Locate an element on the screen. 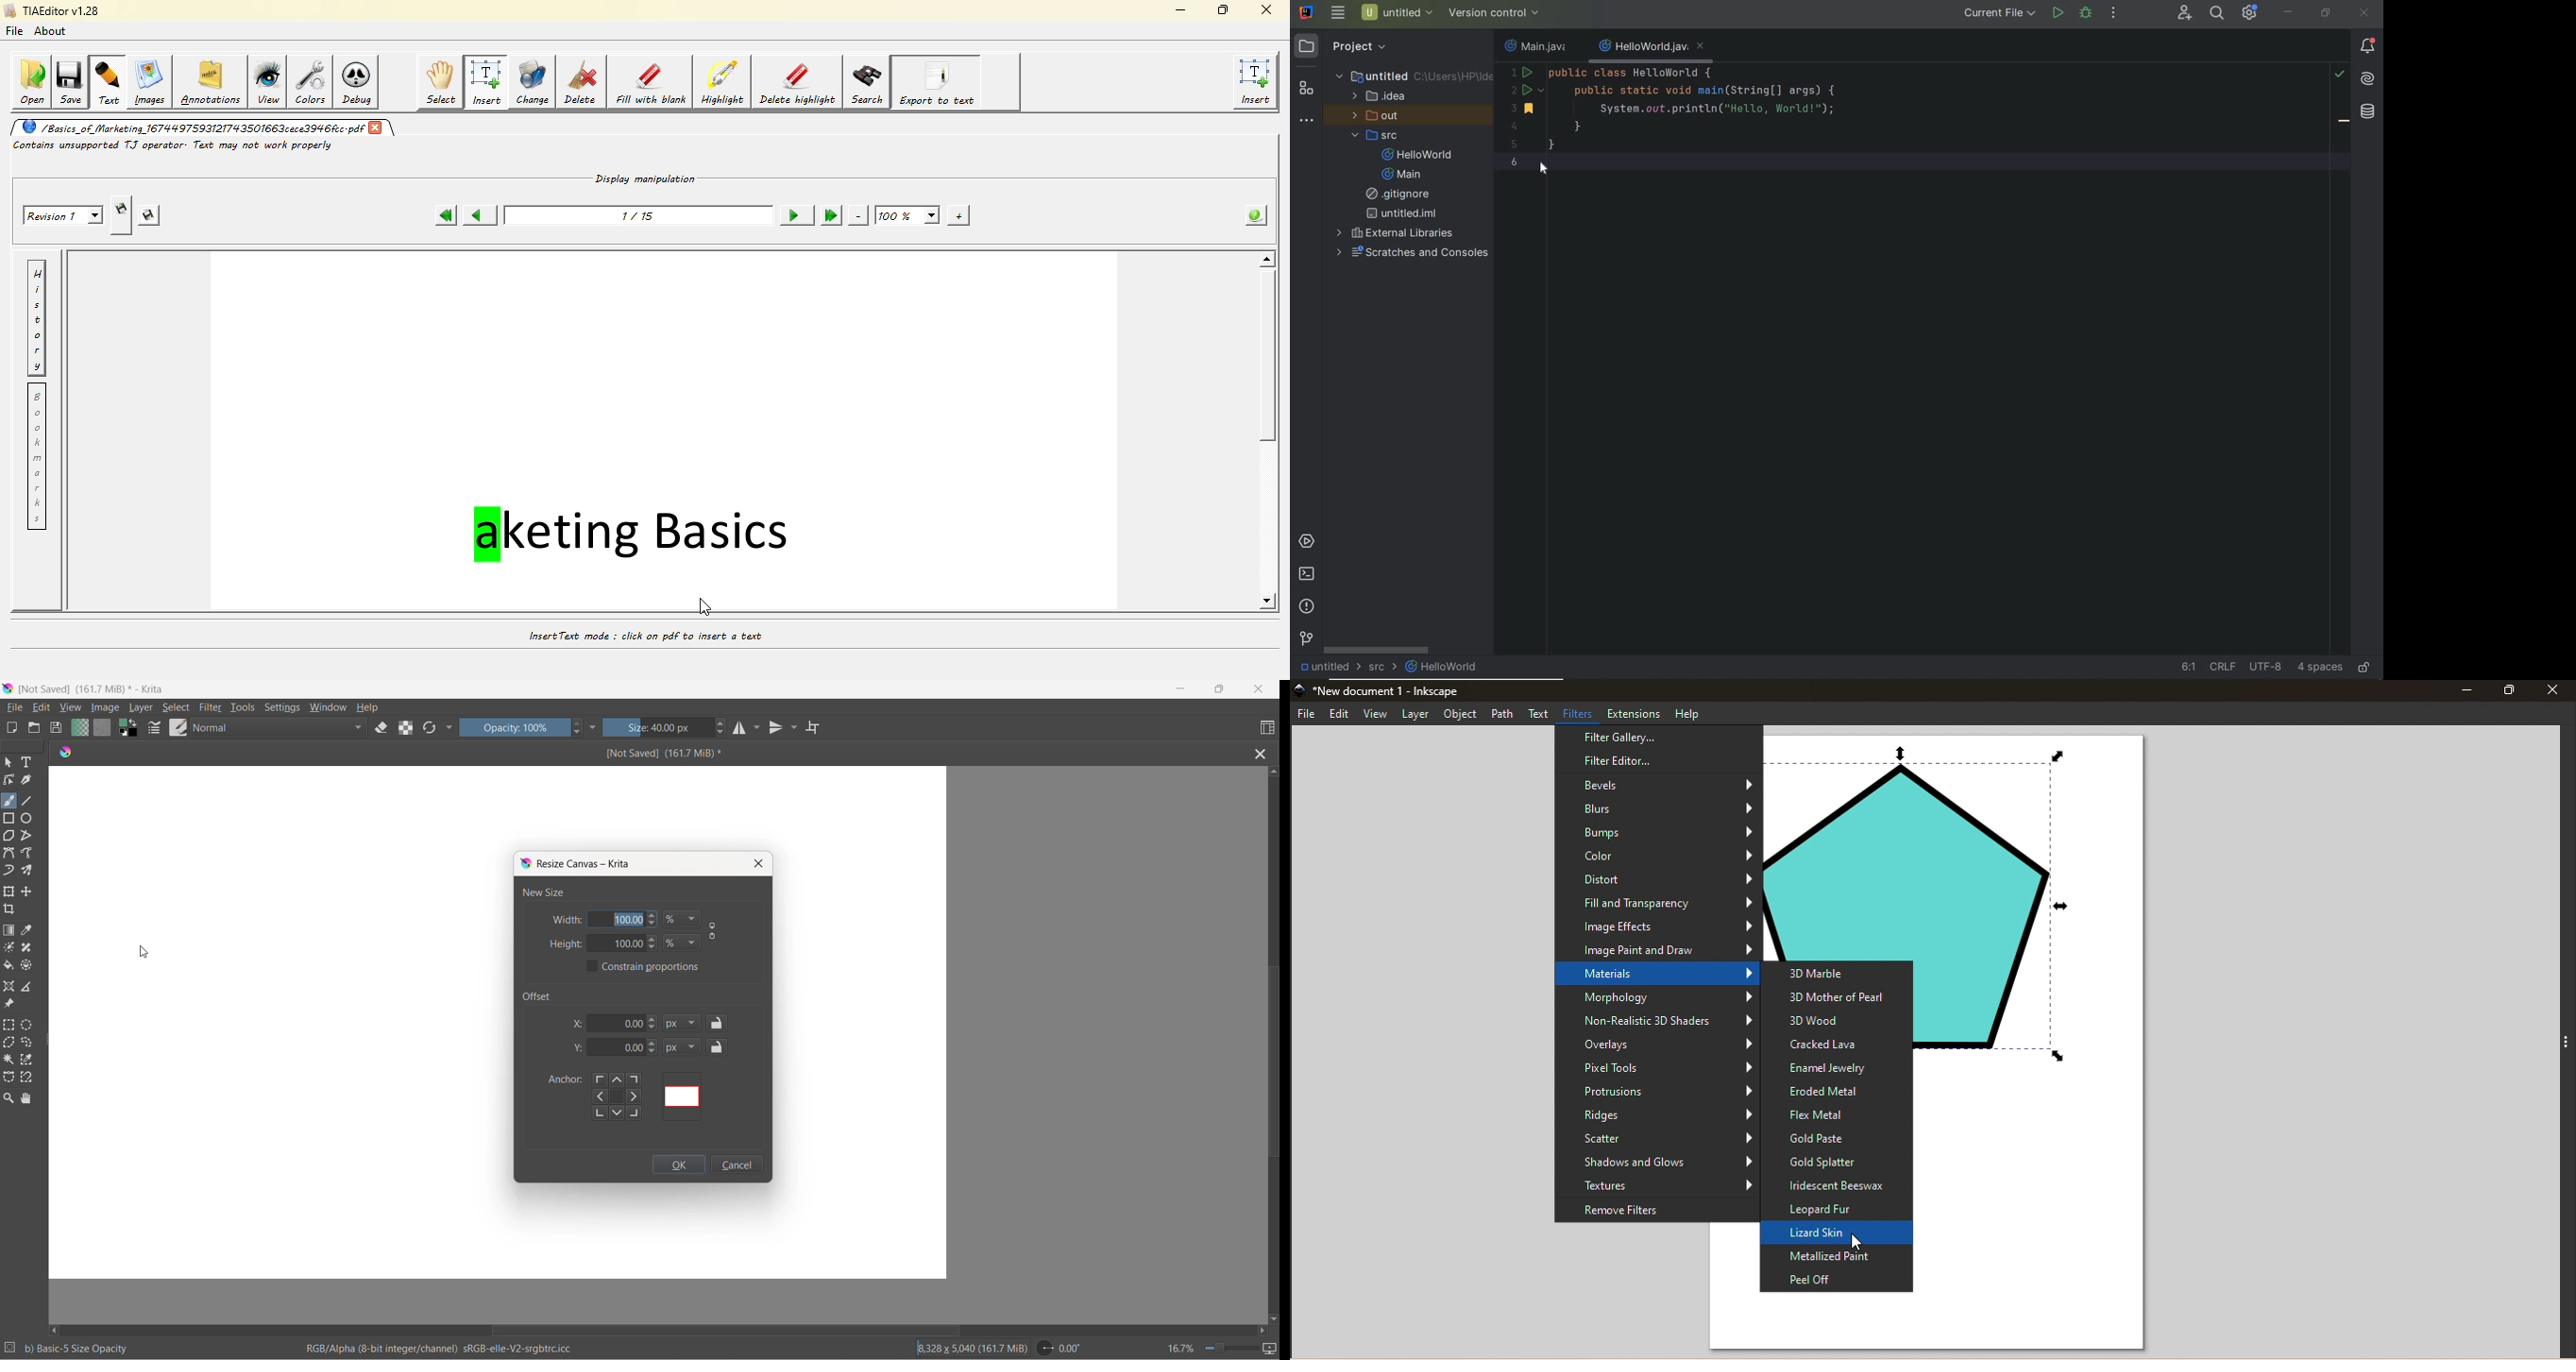 Image resolution: width=2576 pixels, height=1372 pixels. area and storage size is located at coordinates (972, 1347).